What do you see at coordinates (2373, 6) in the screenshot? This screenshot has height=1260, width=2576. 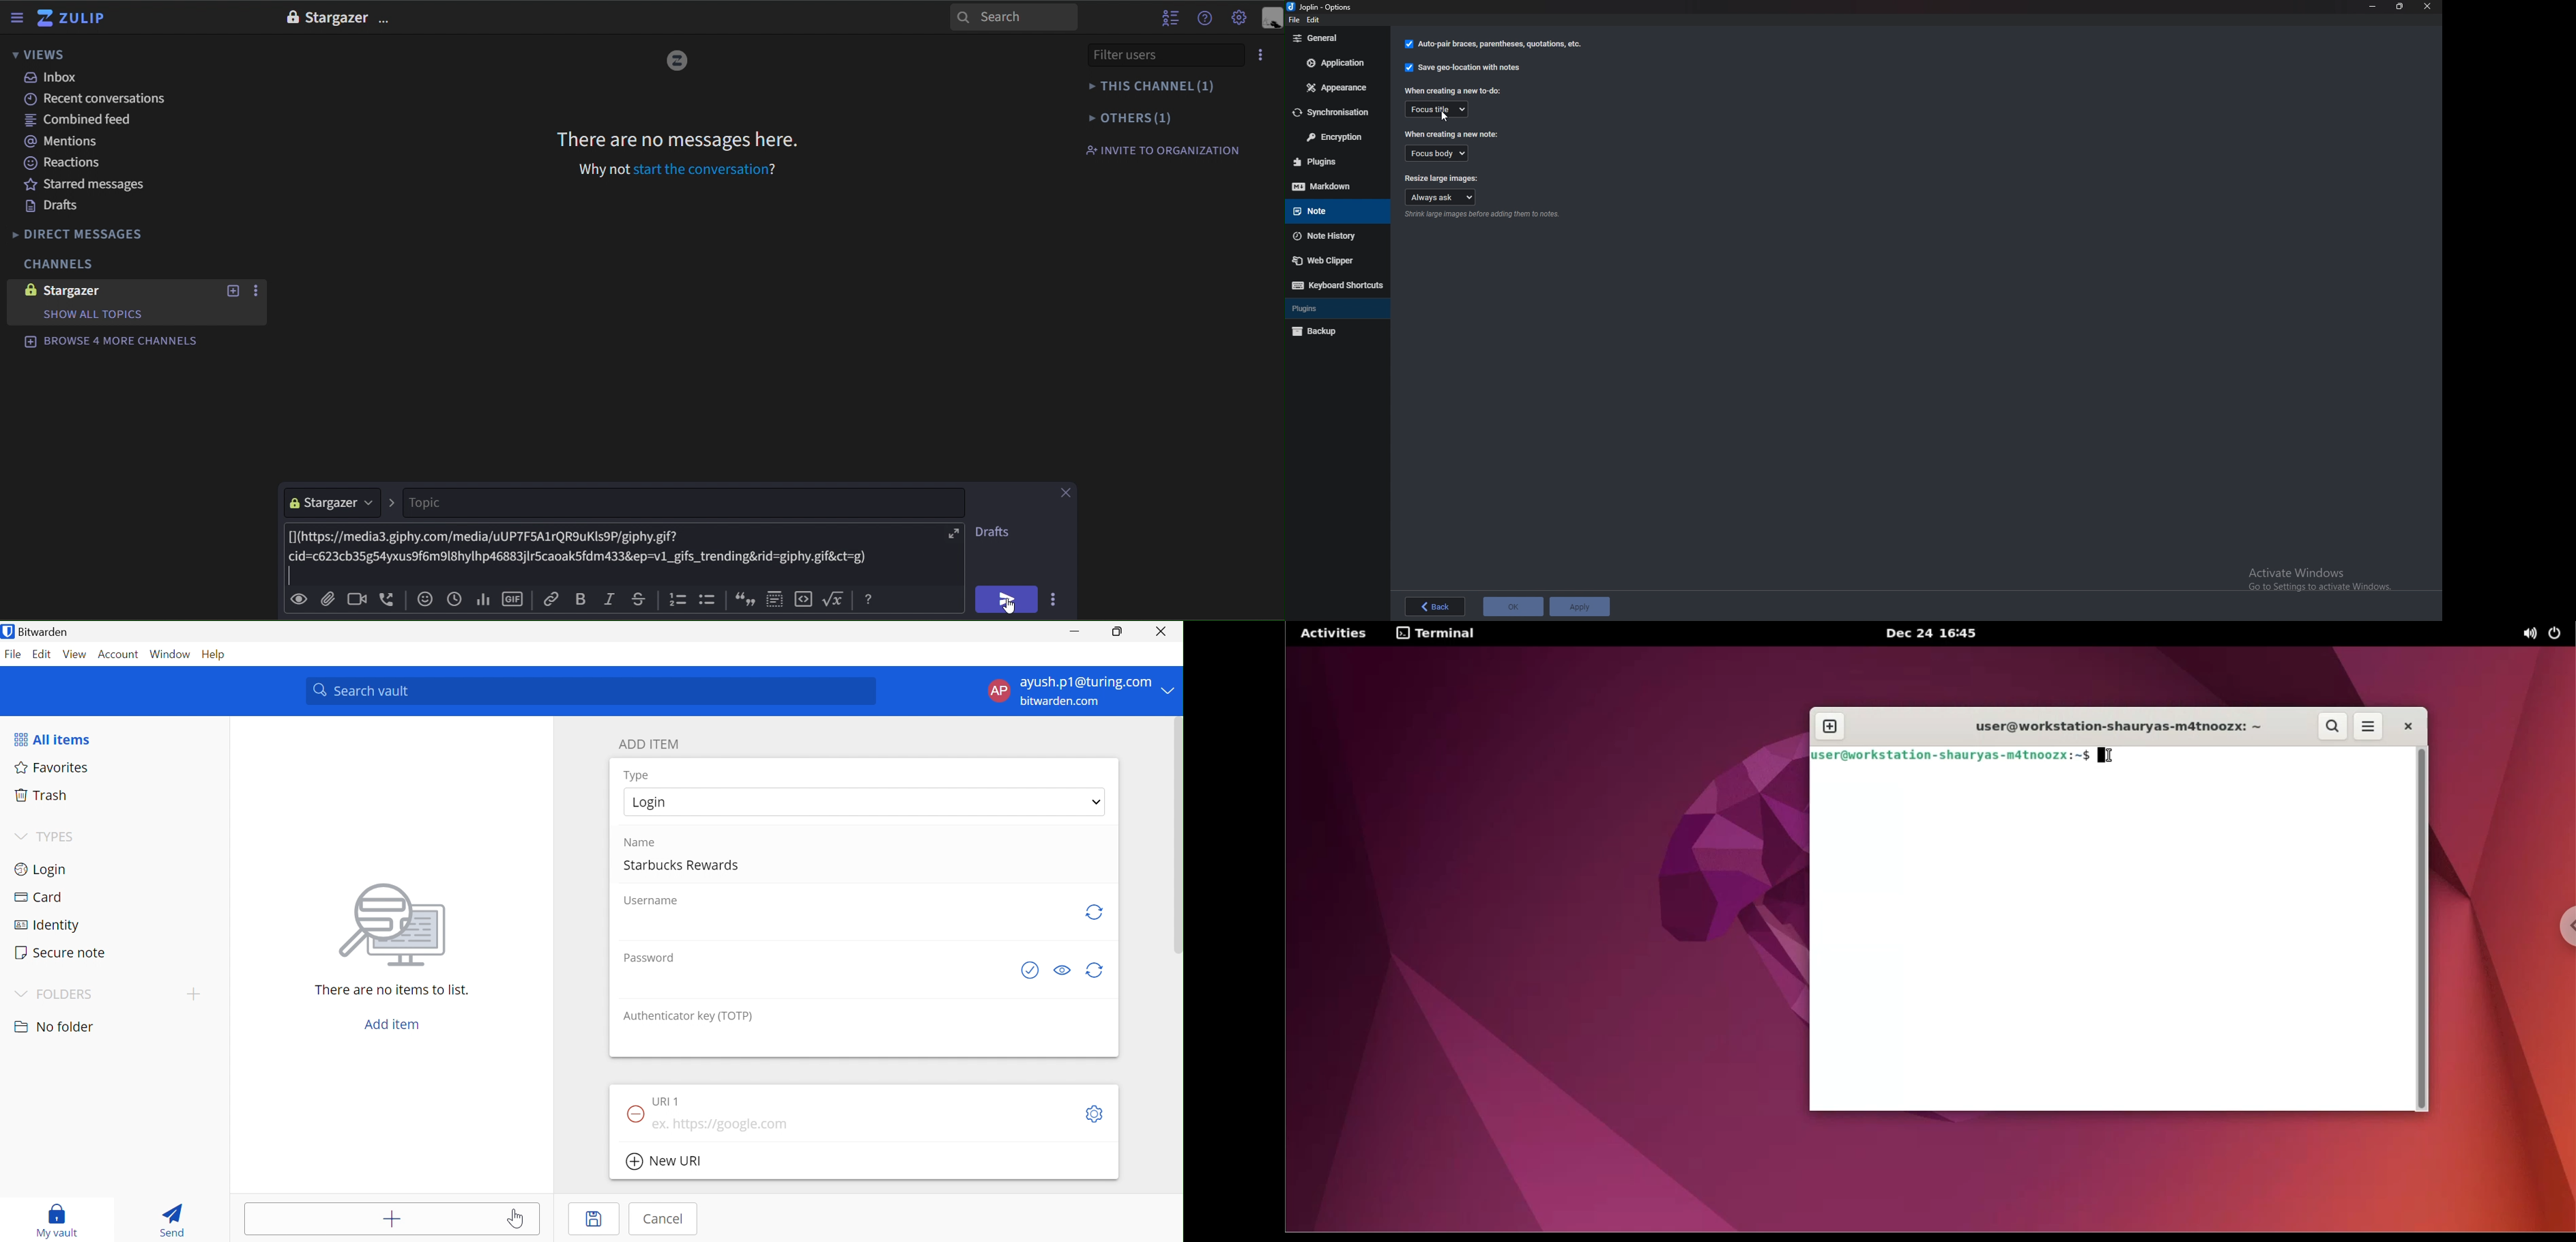 I see `Minimize` at bounding box center [2373, 6].